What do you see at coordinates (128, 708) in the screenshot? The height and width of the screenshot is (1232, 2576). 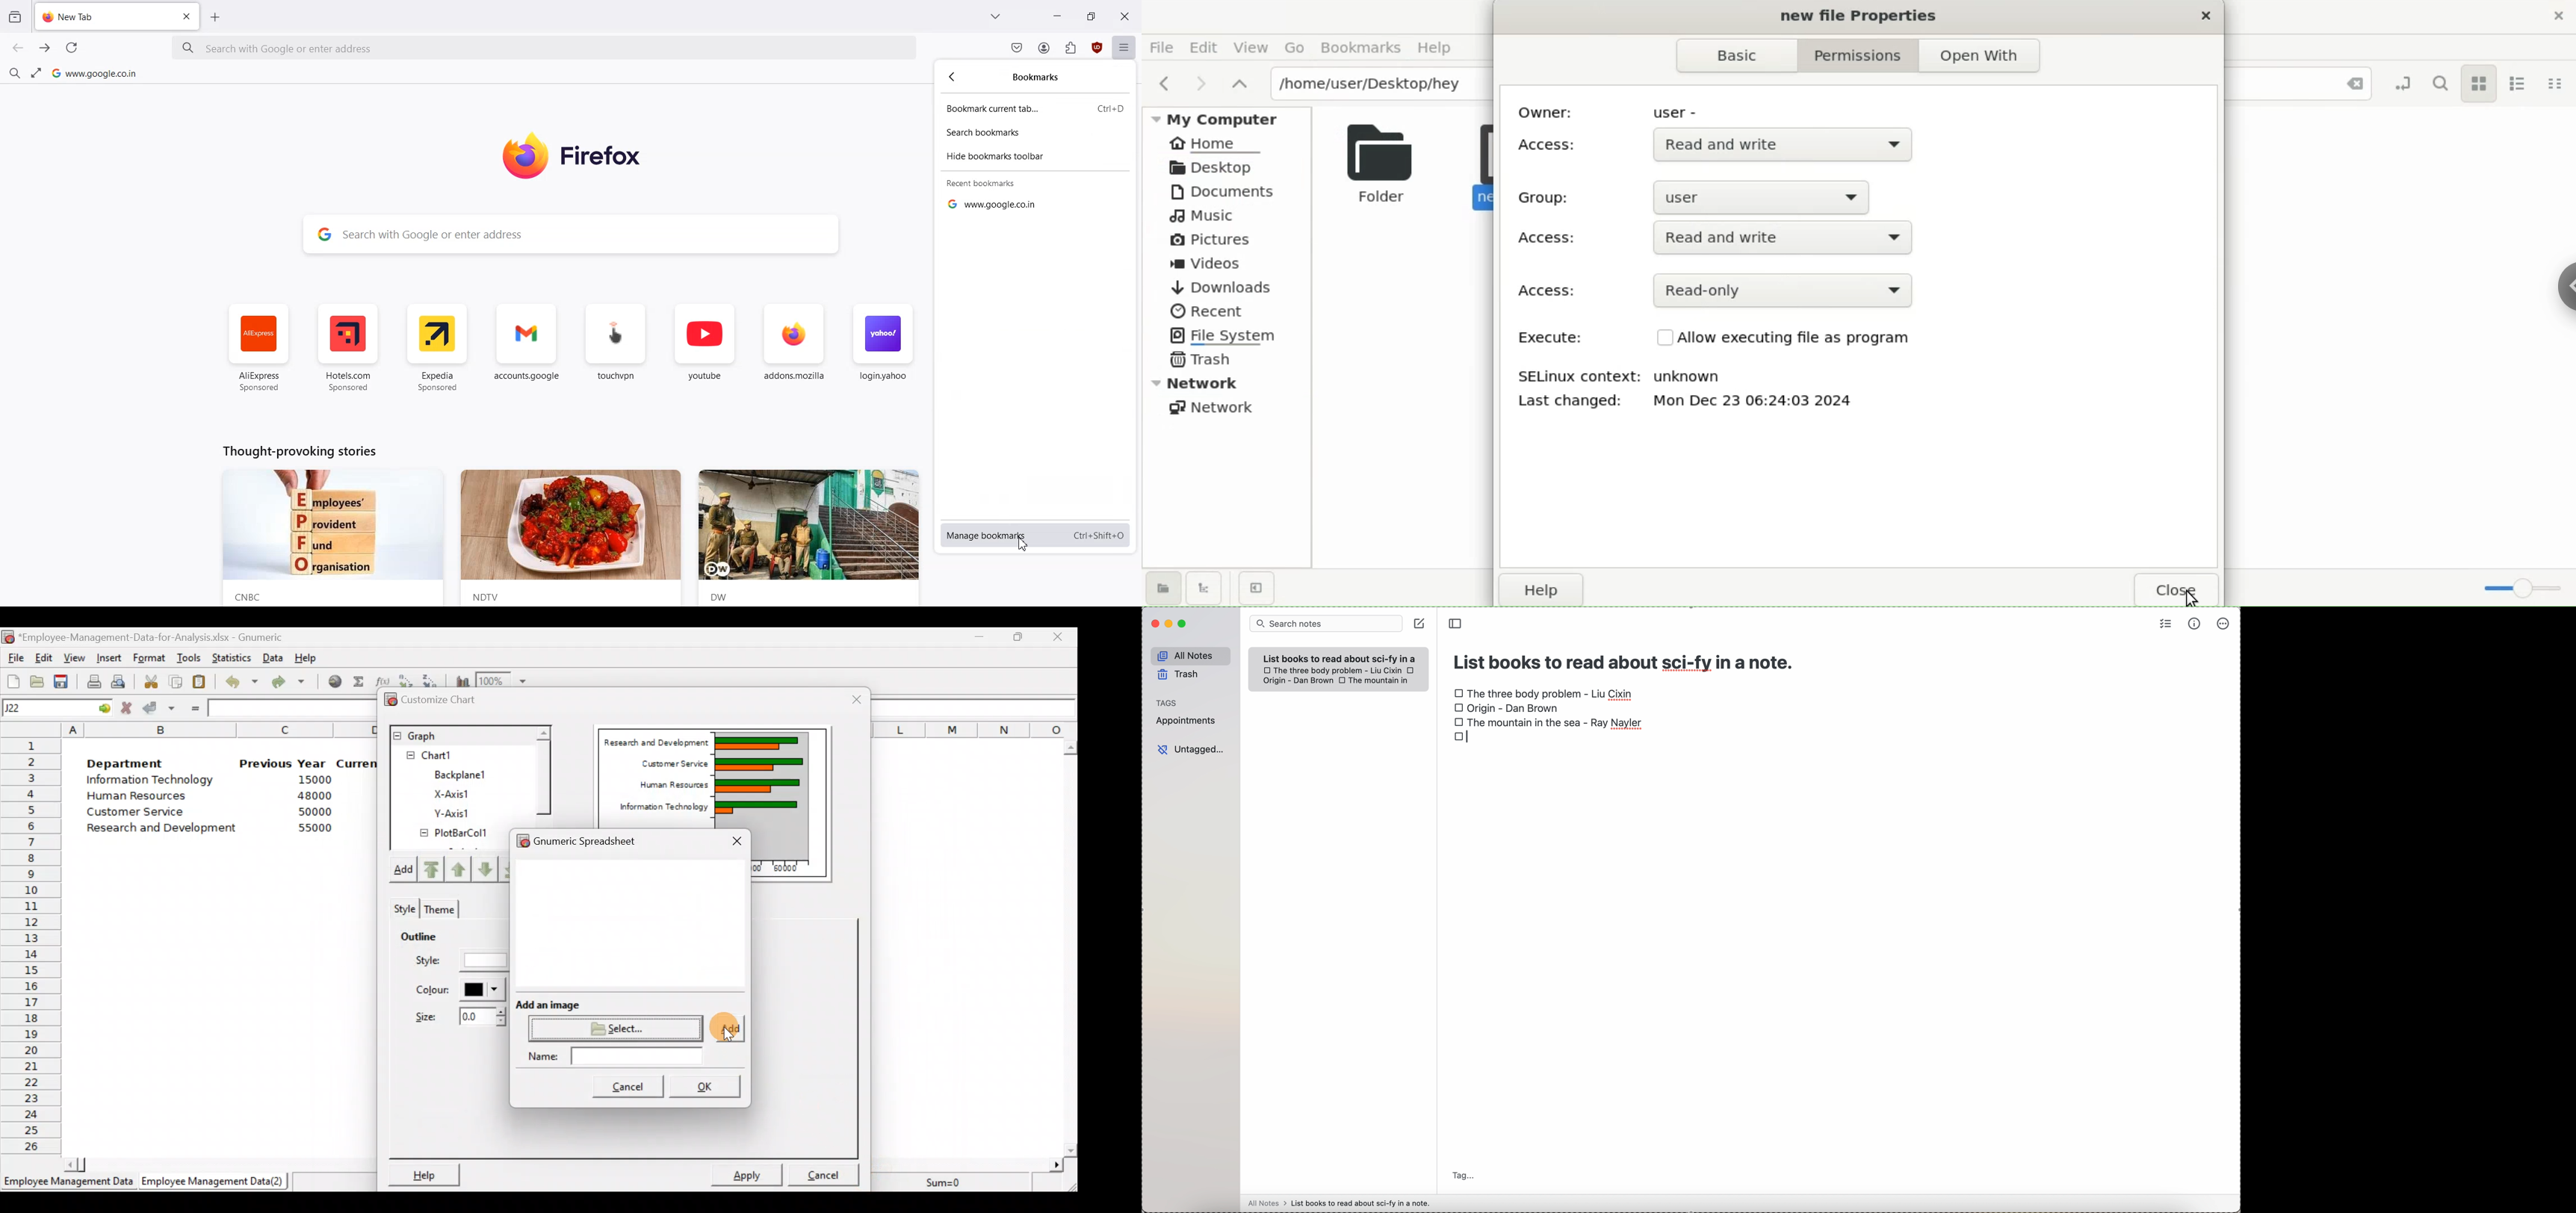 I see `Cancel change` at bounding box center [128, 708].